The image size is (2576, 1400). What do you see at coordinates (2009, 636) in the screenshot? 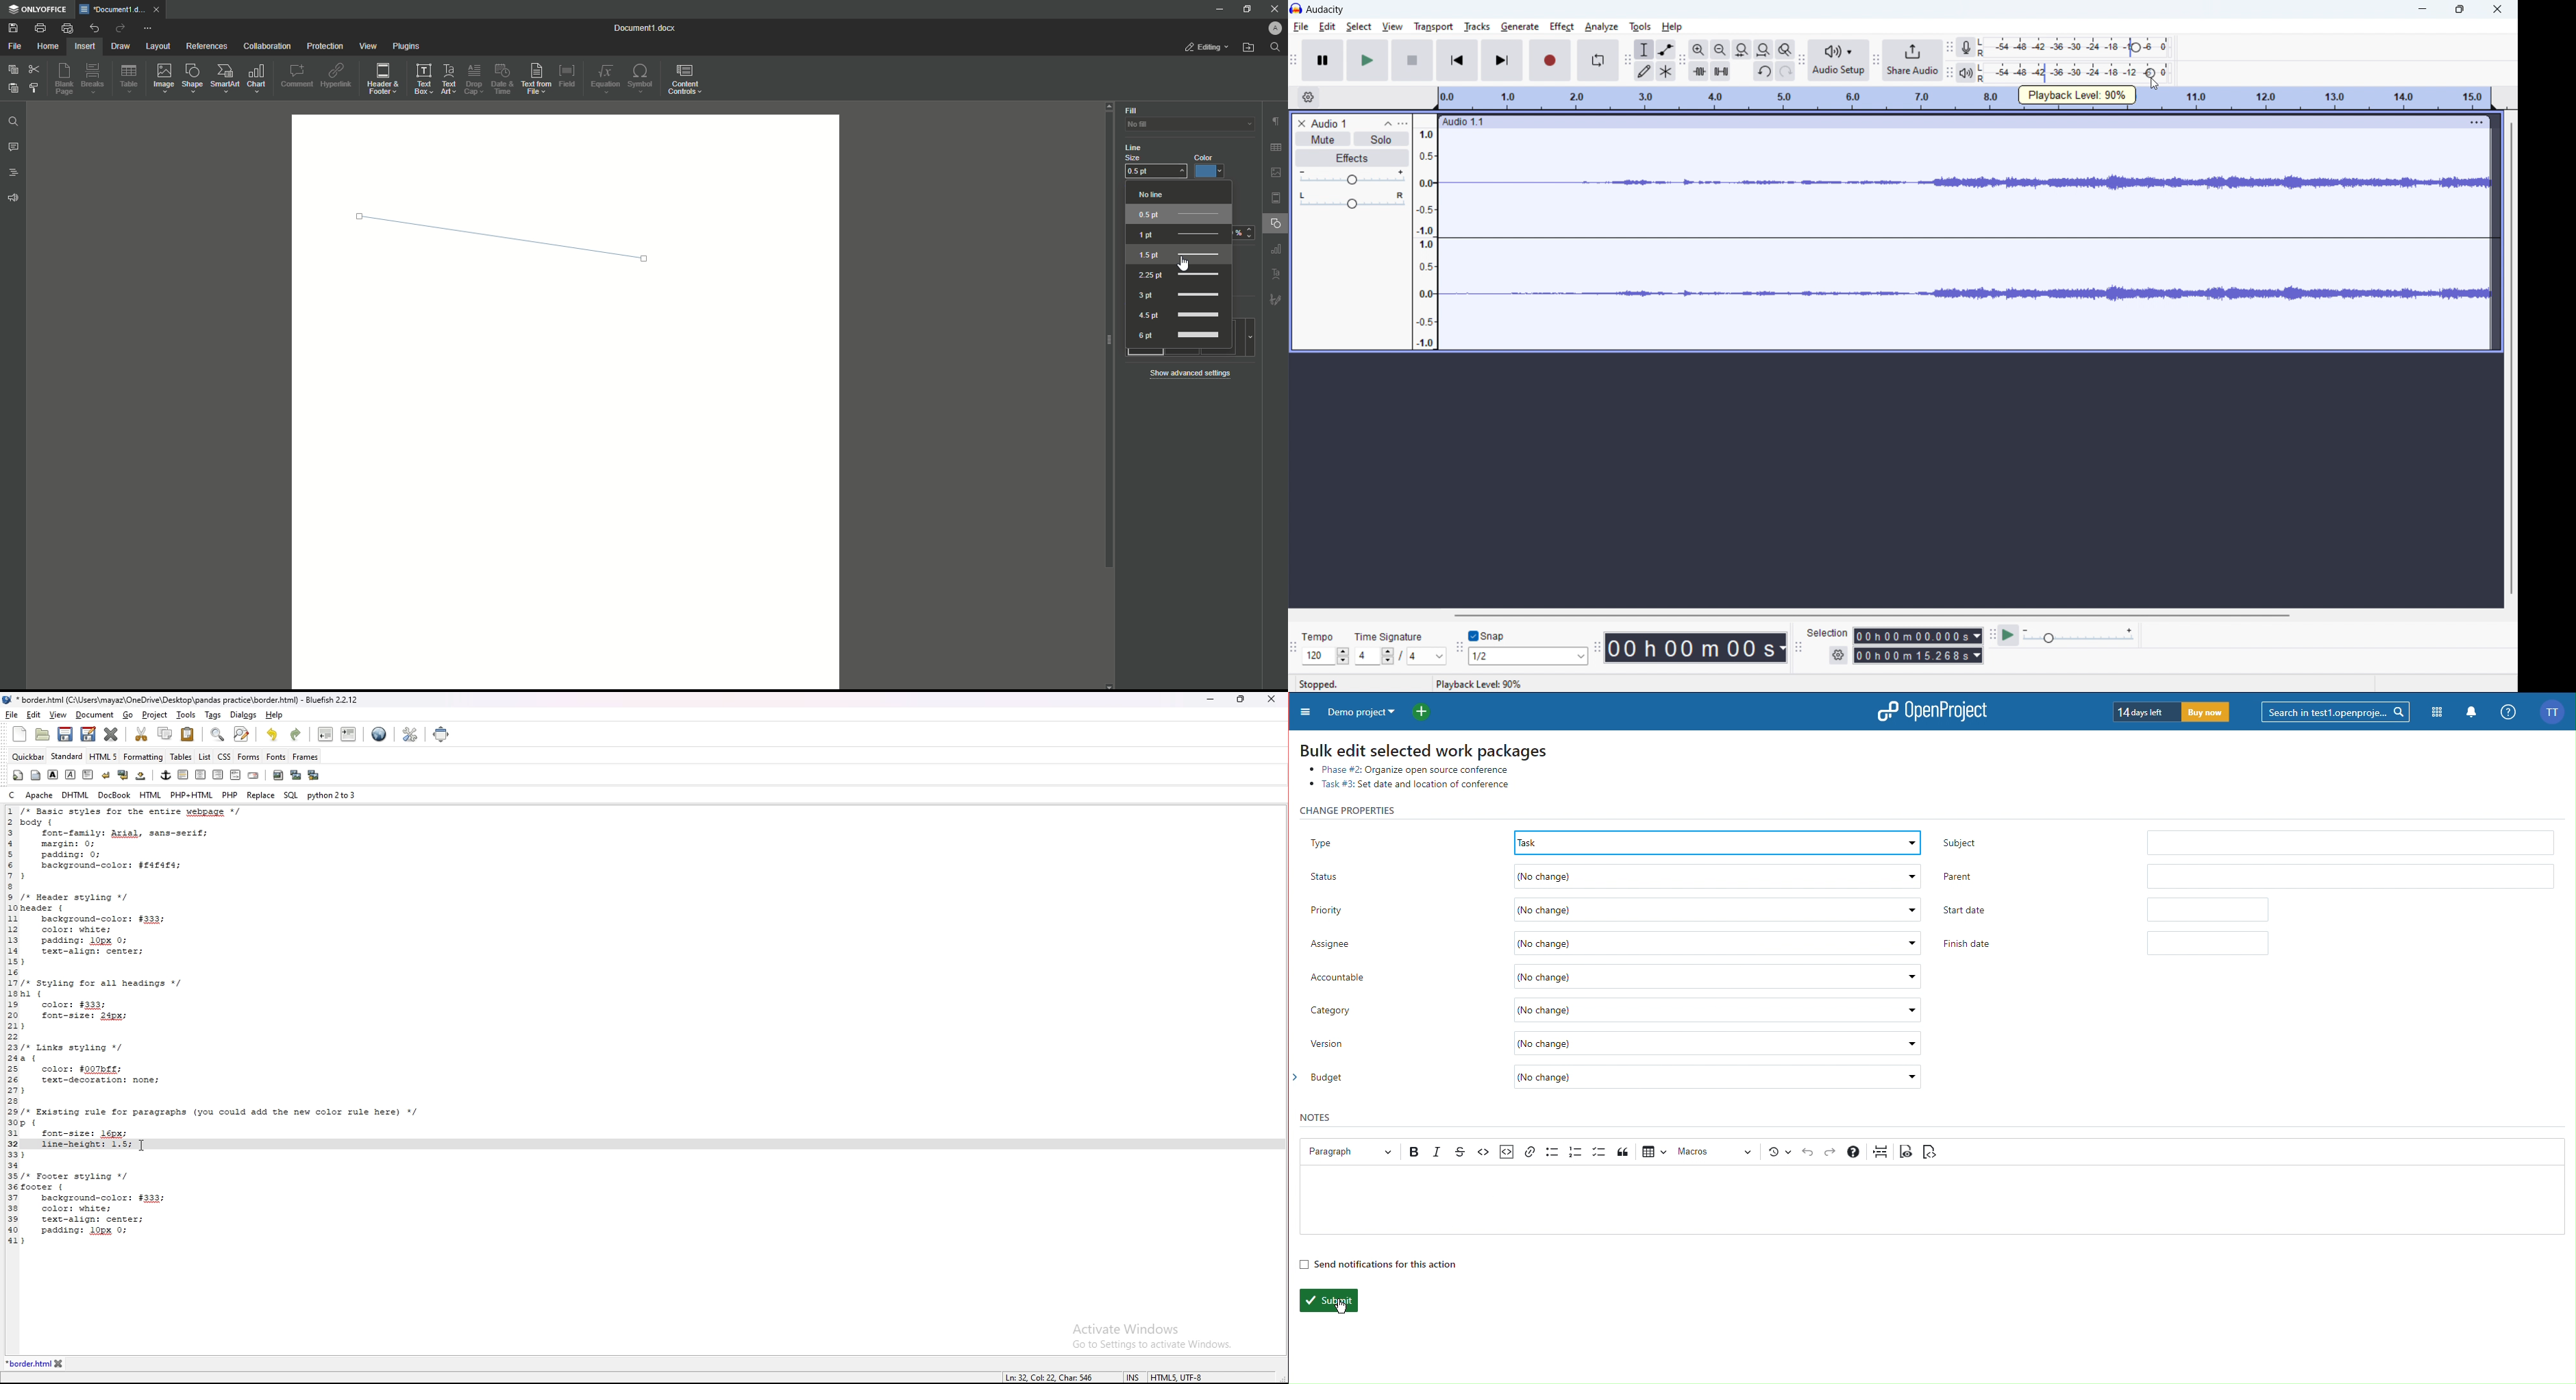
I see `play at speed` at bounding box center [2009, 636].